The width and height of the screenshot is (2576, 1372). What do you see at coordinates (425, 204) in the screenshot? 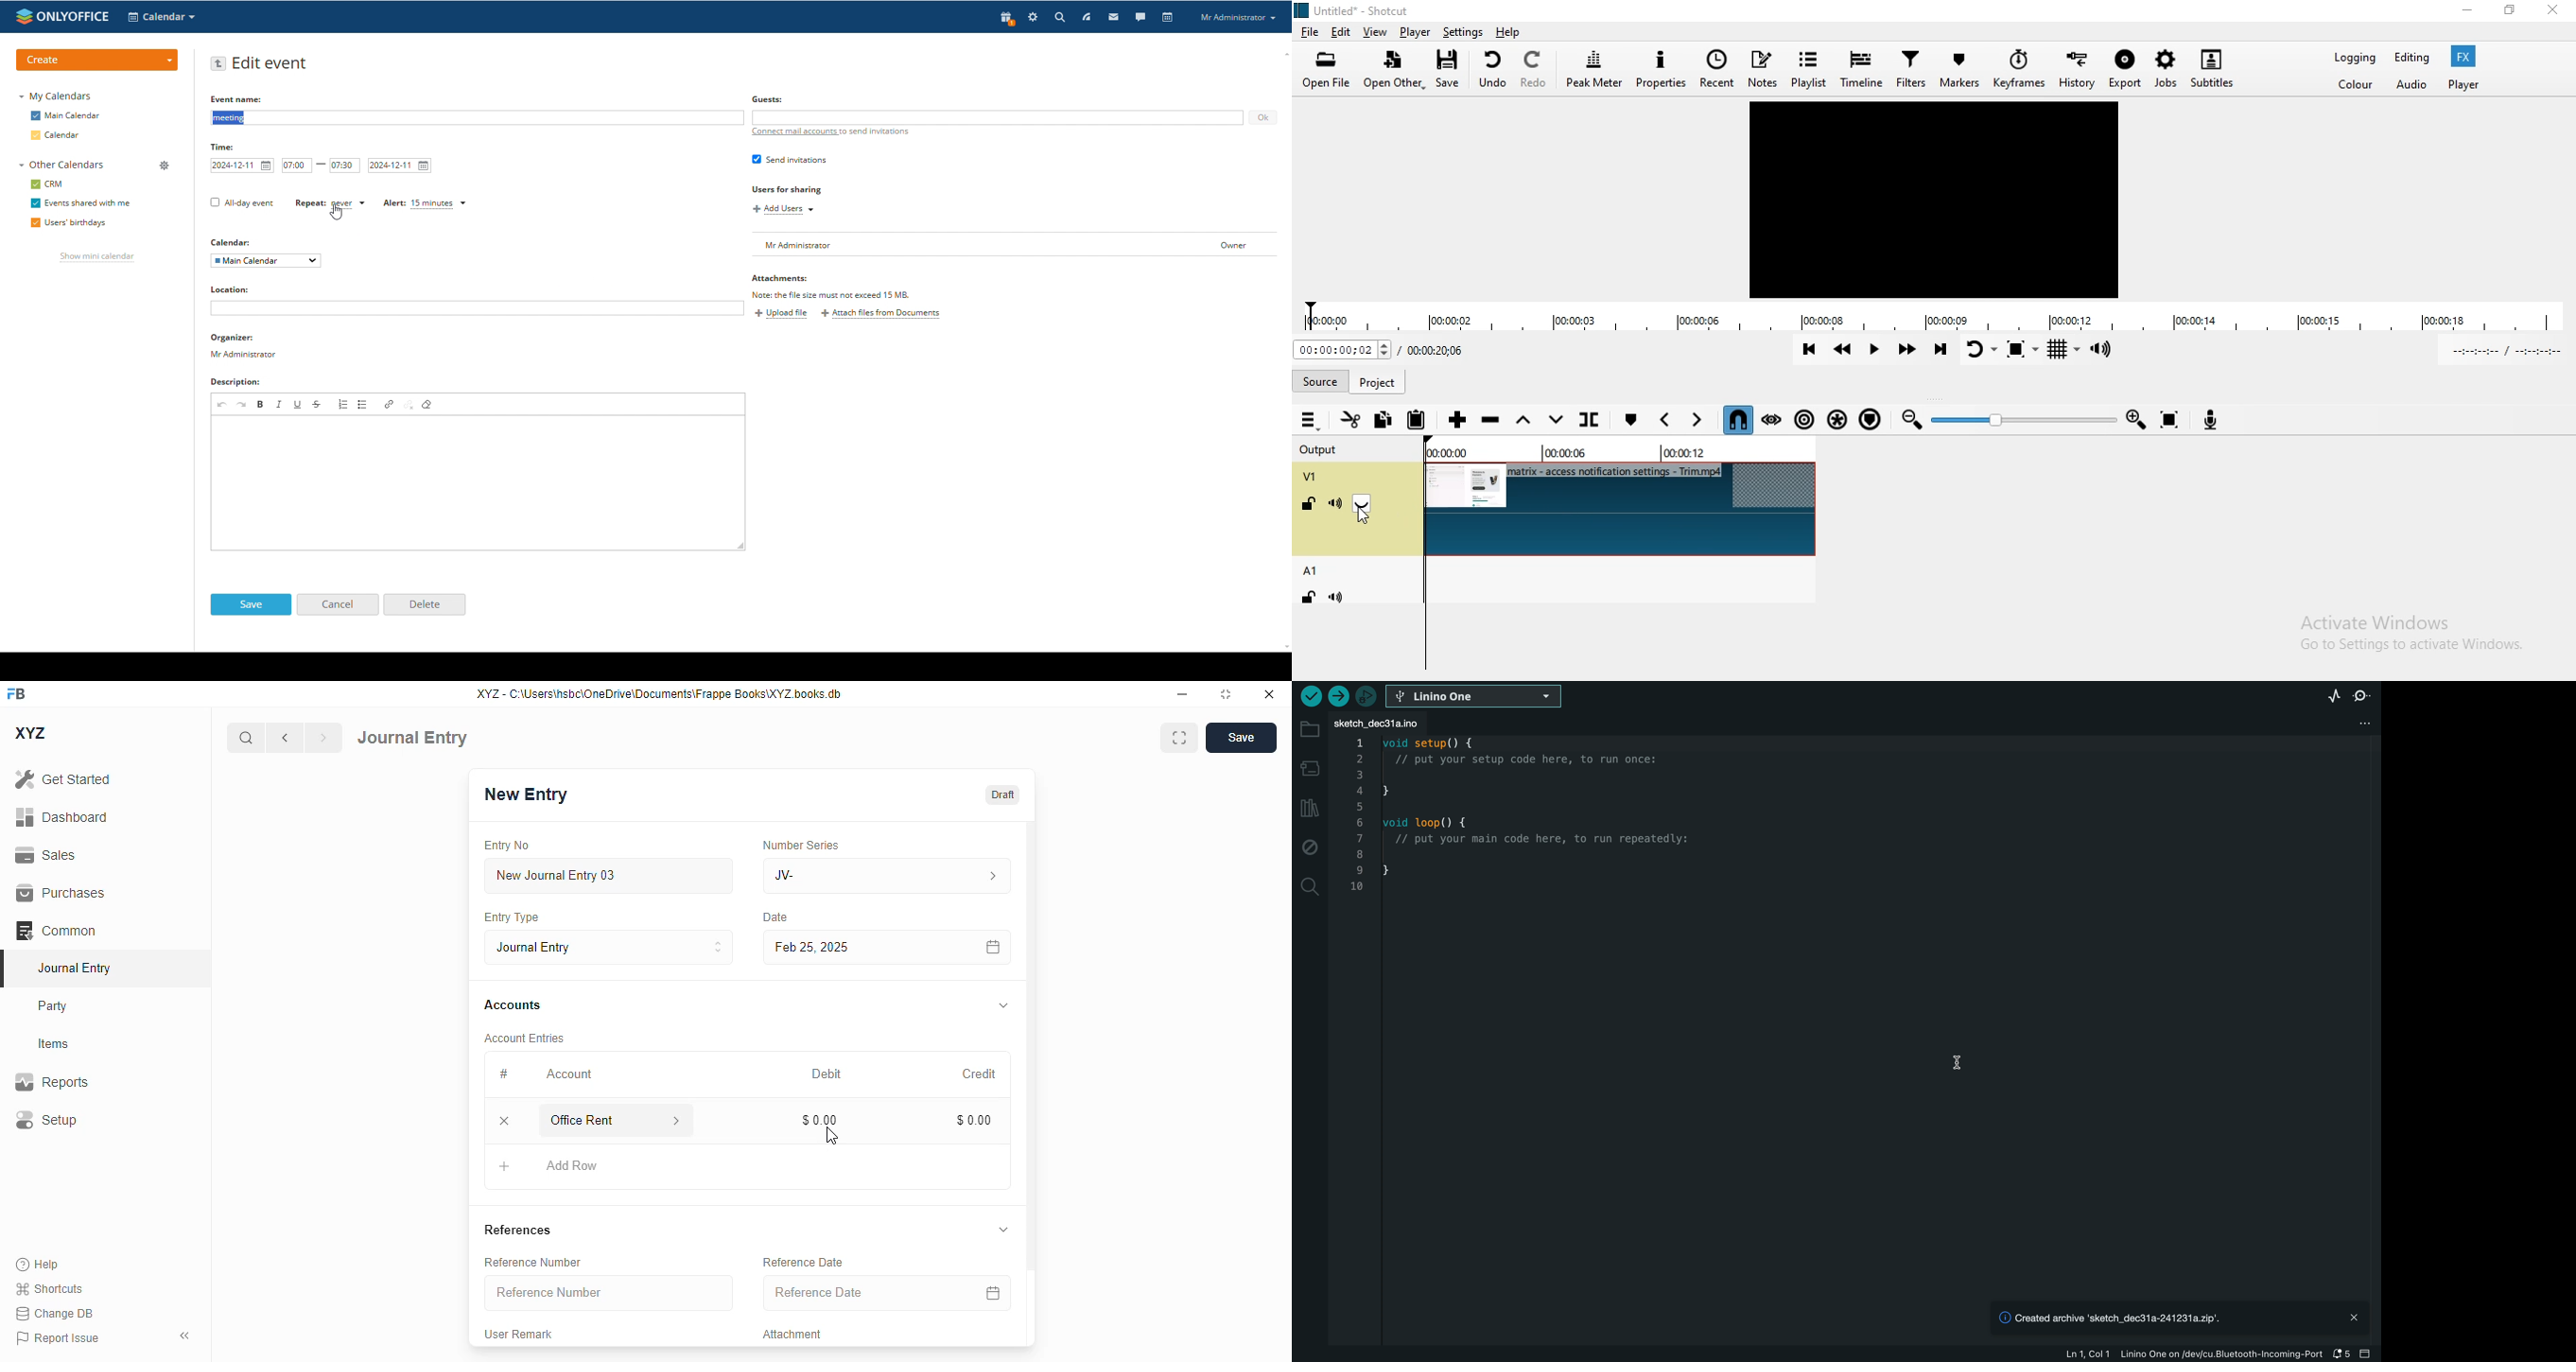
I see `alert type` at bounding box center [425, 204].